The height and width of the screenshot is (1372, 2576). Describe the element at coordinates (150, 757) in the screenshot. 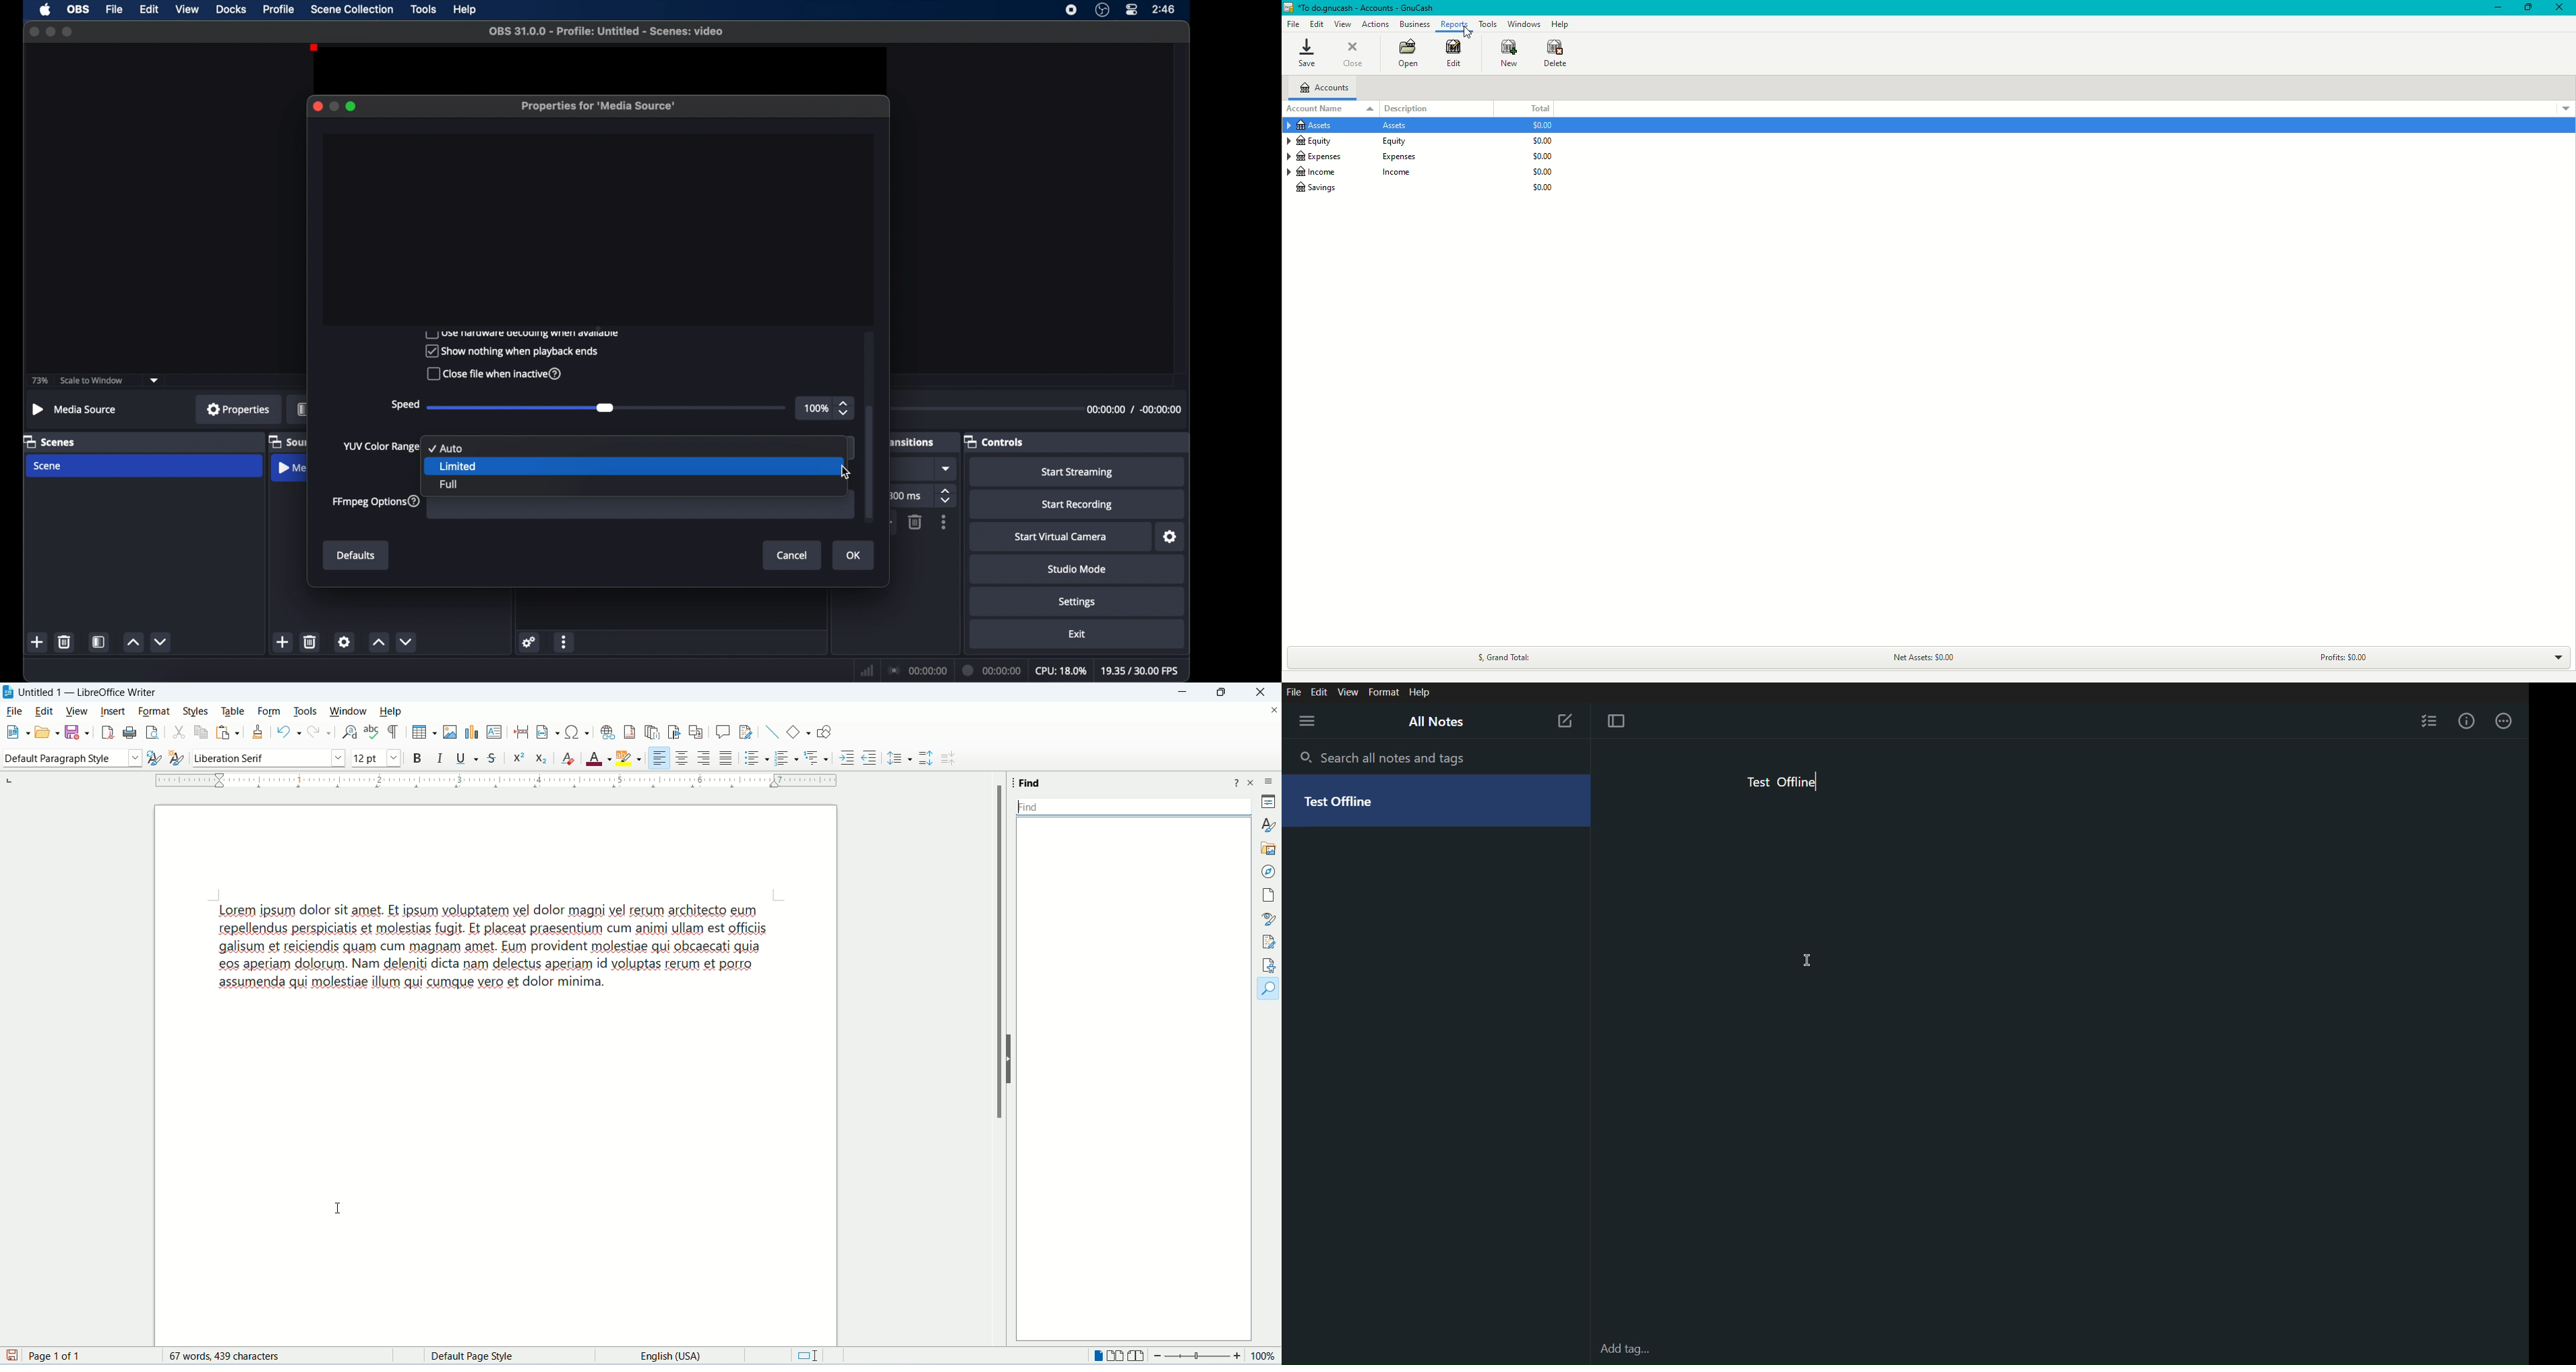

I see `update selected style` at that location.